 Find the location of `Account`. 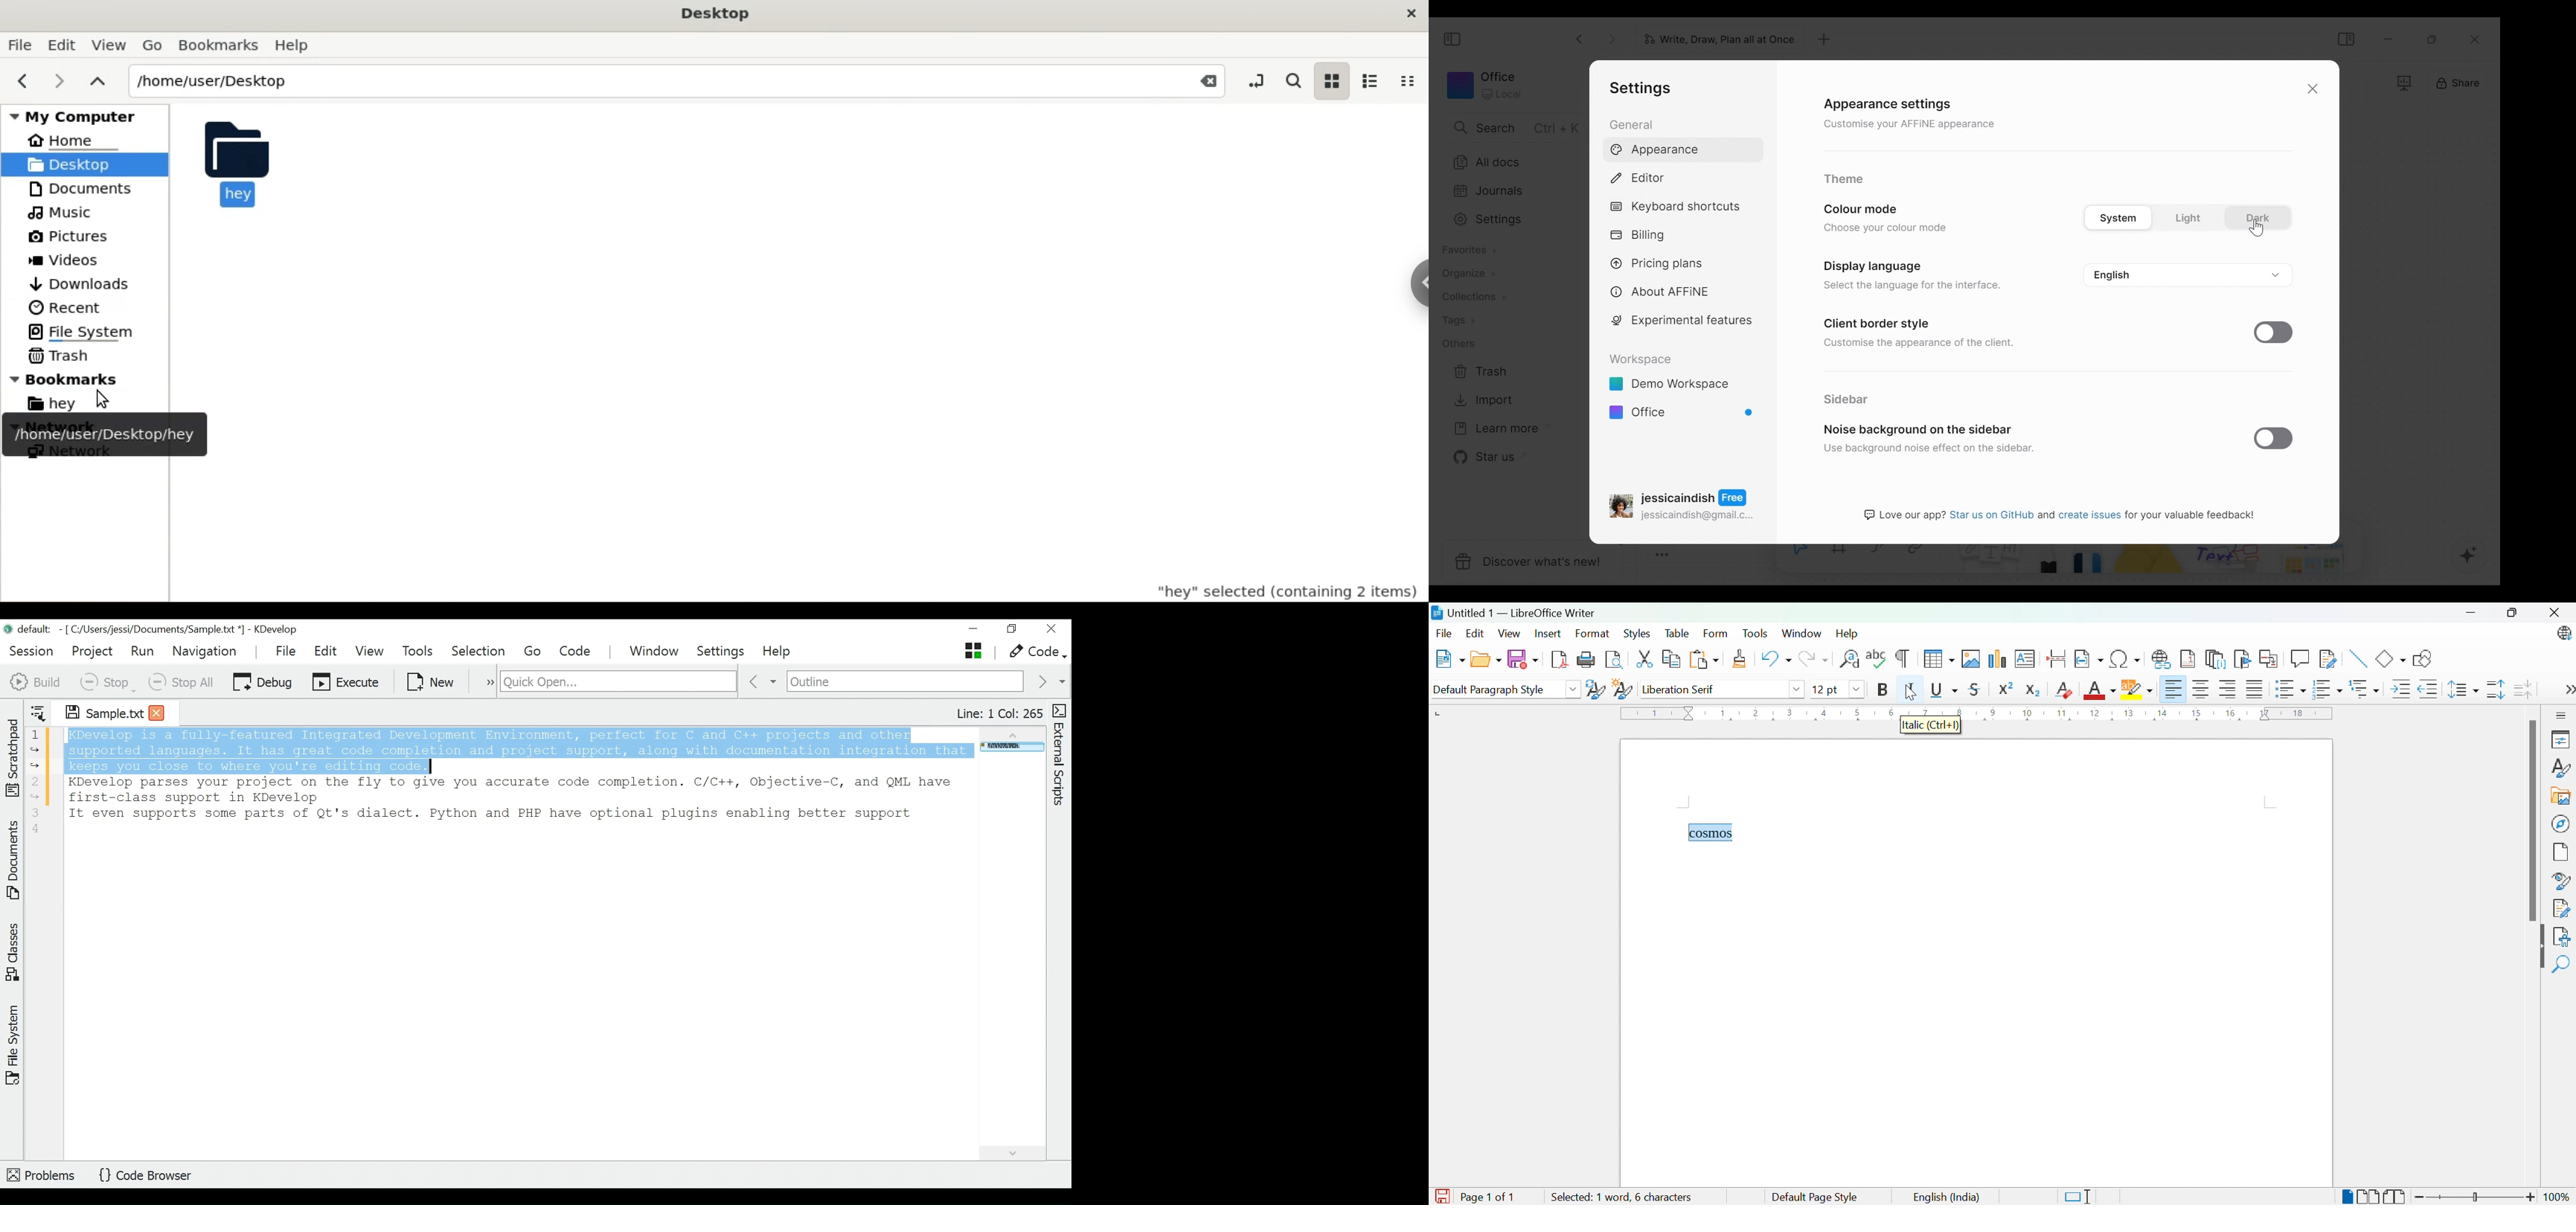

Account is located at coordinates (1681, 502).